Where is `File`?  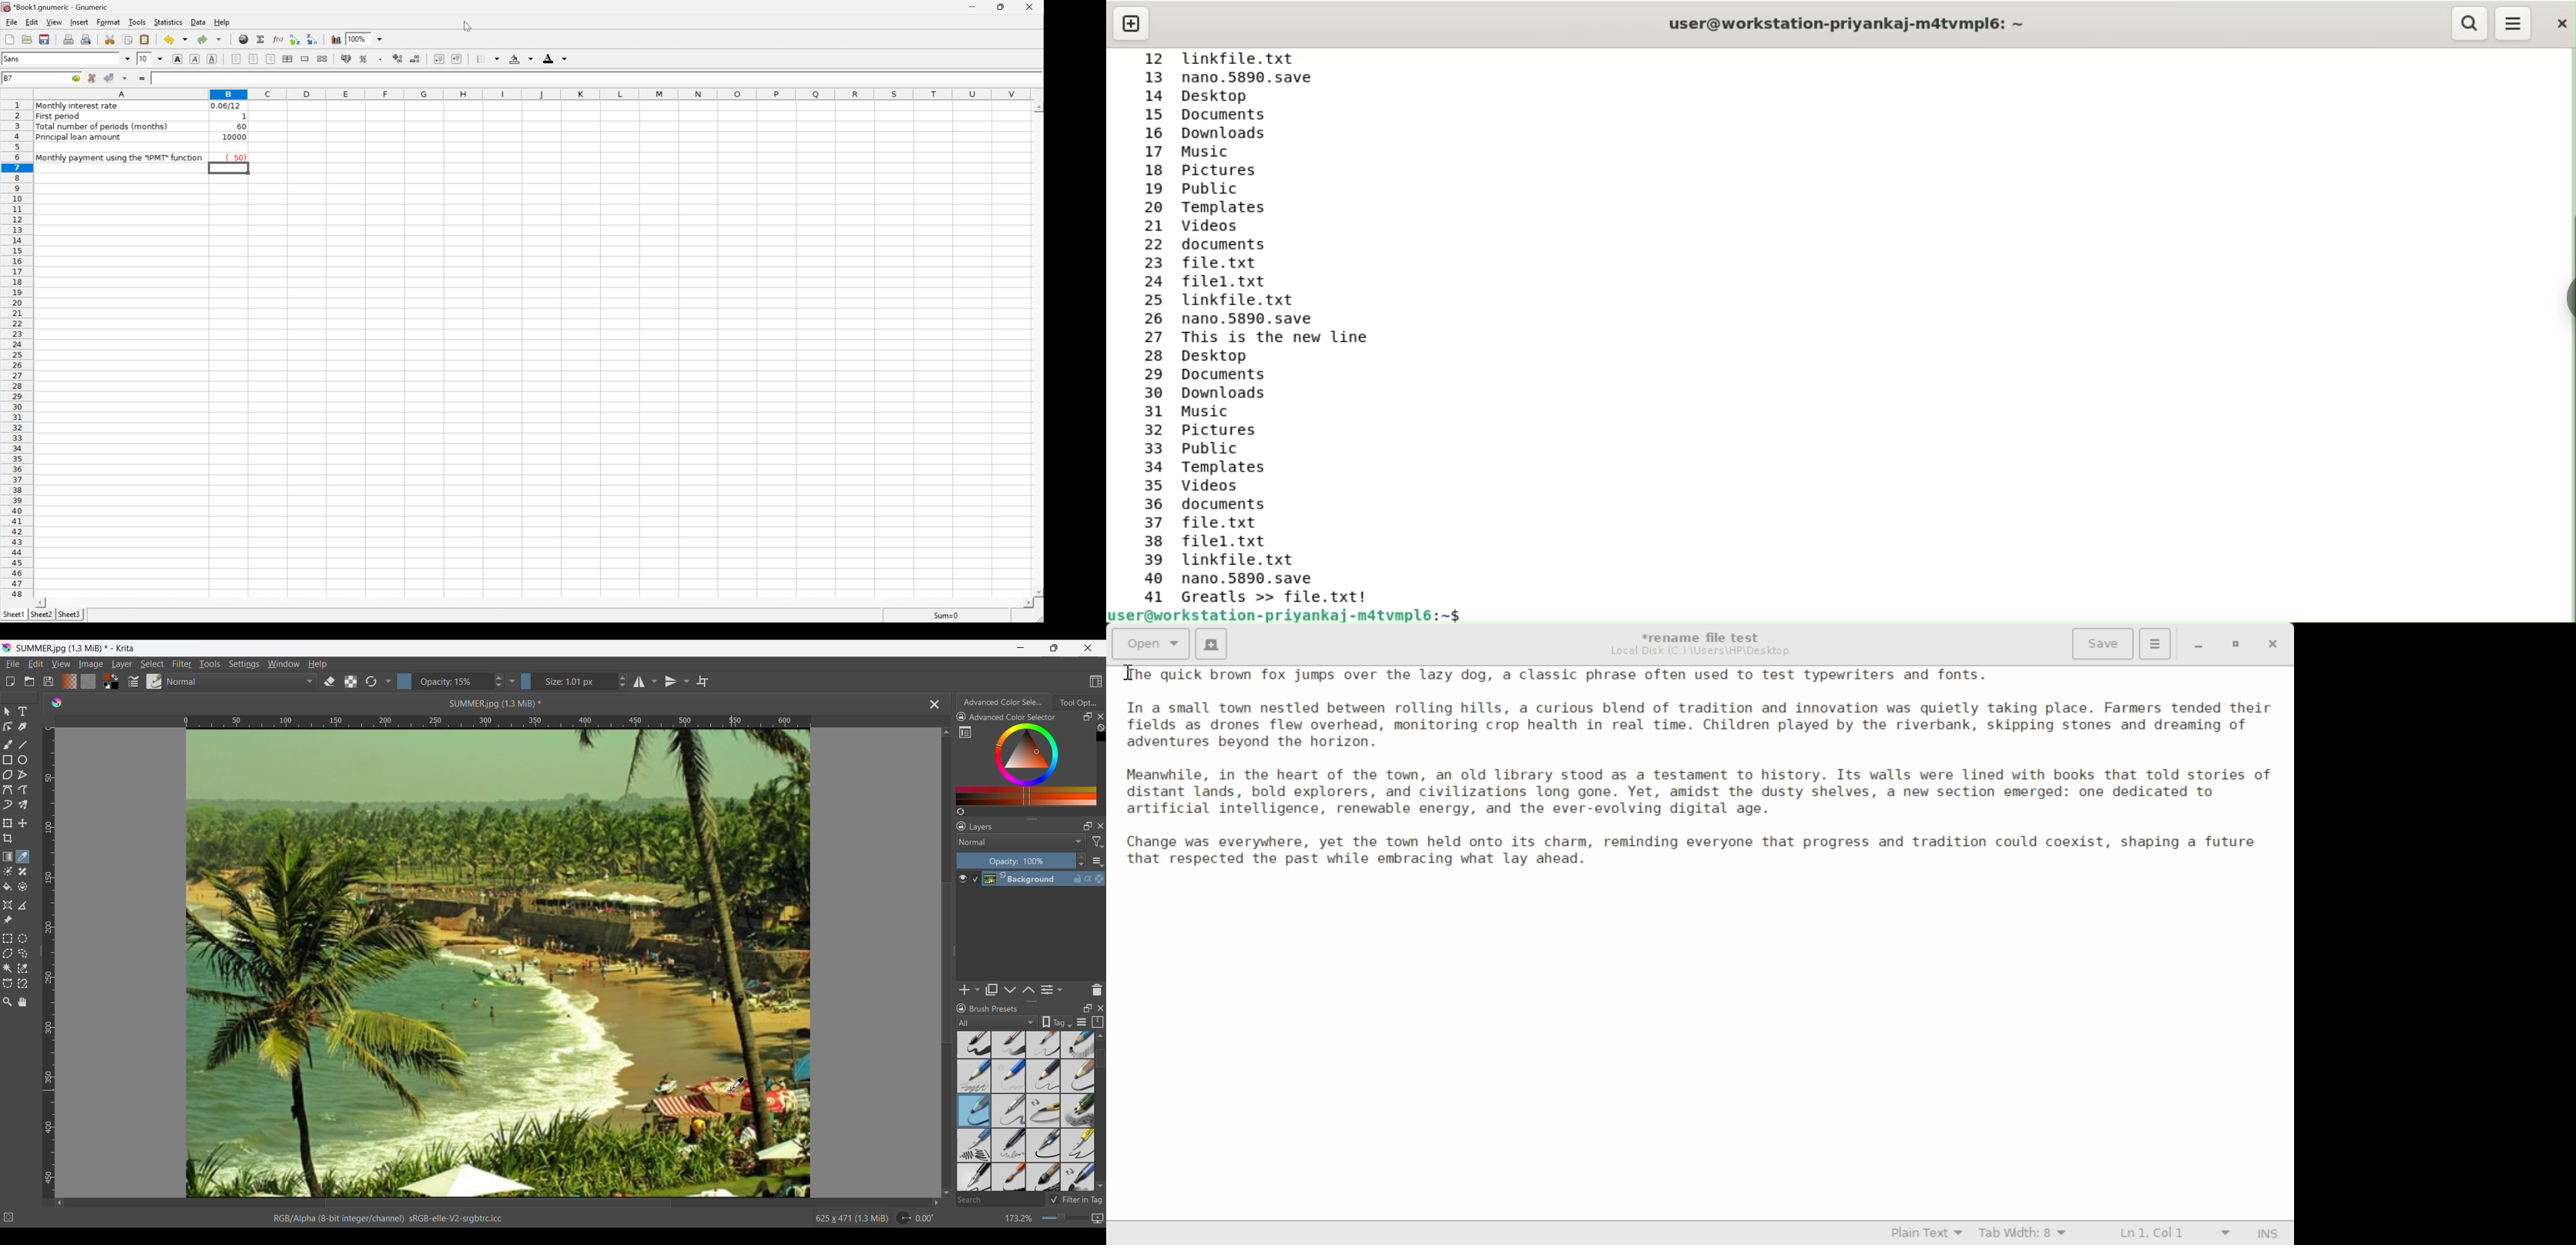
File is located at coordinates (11, 22).